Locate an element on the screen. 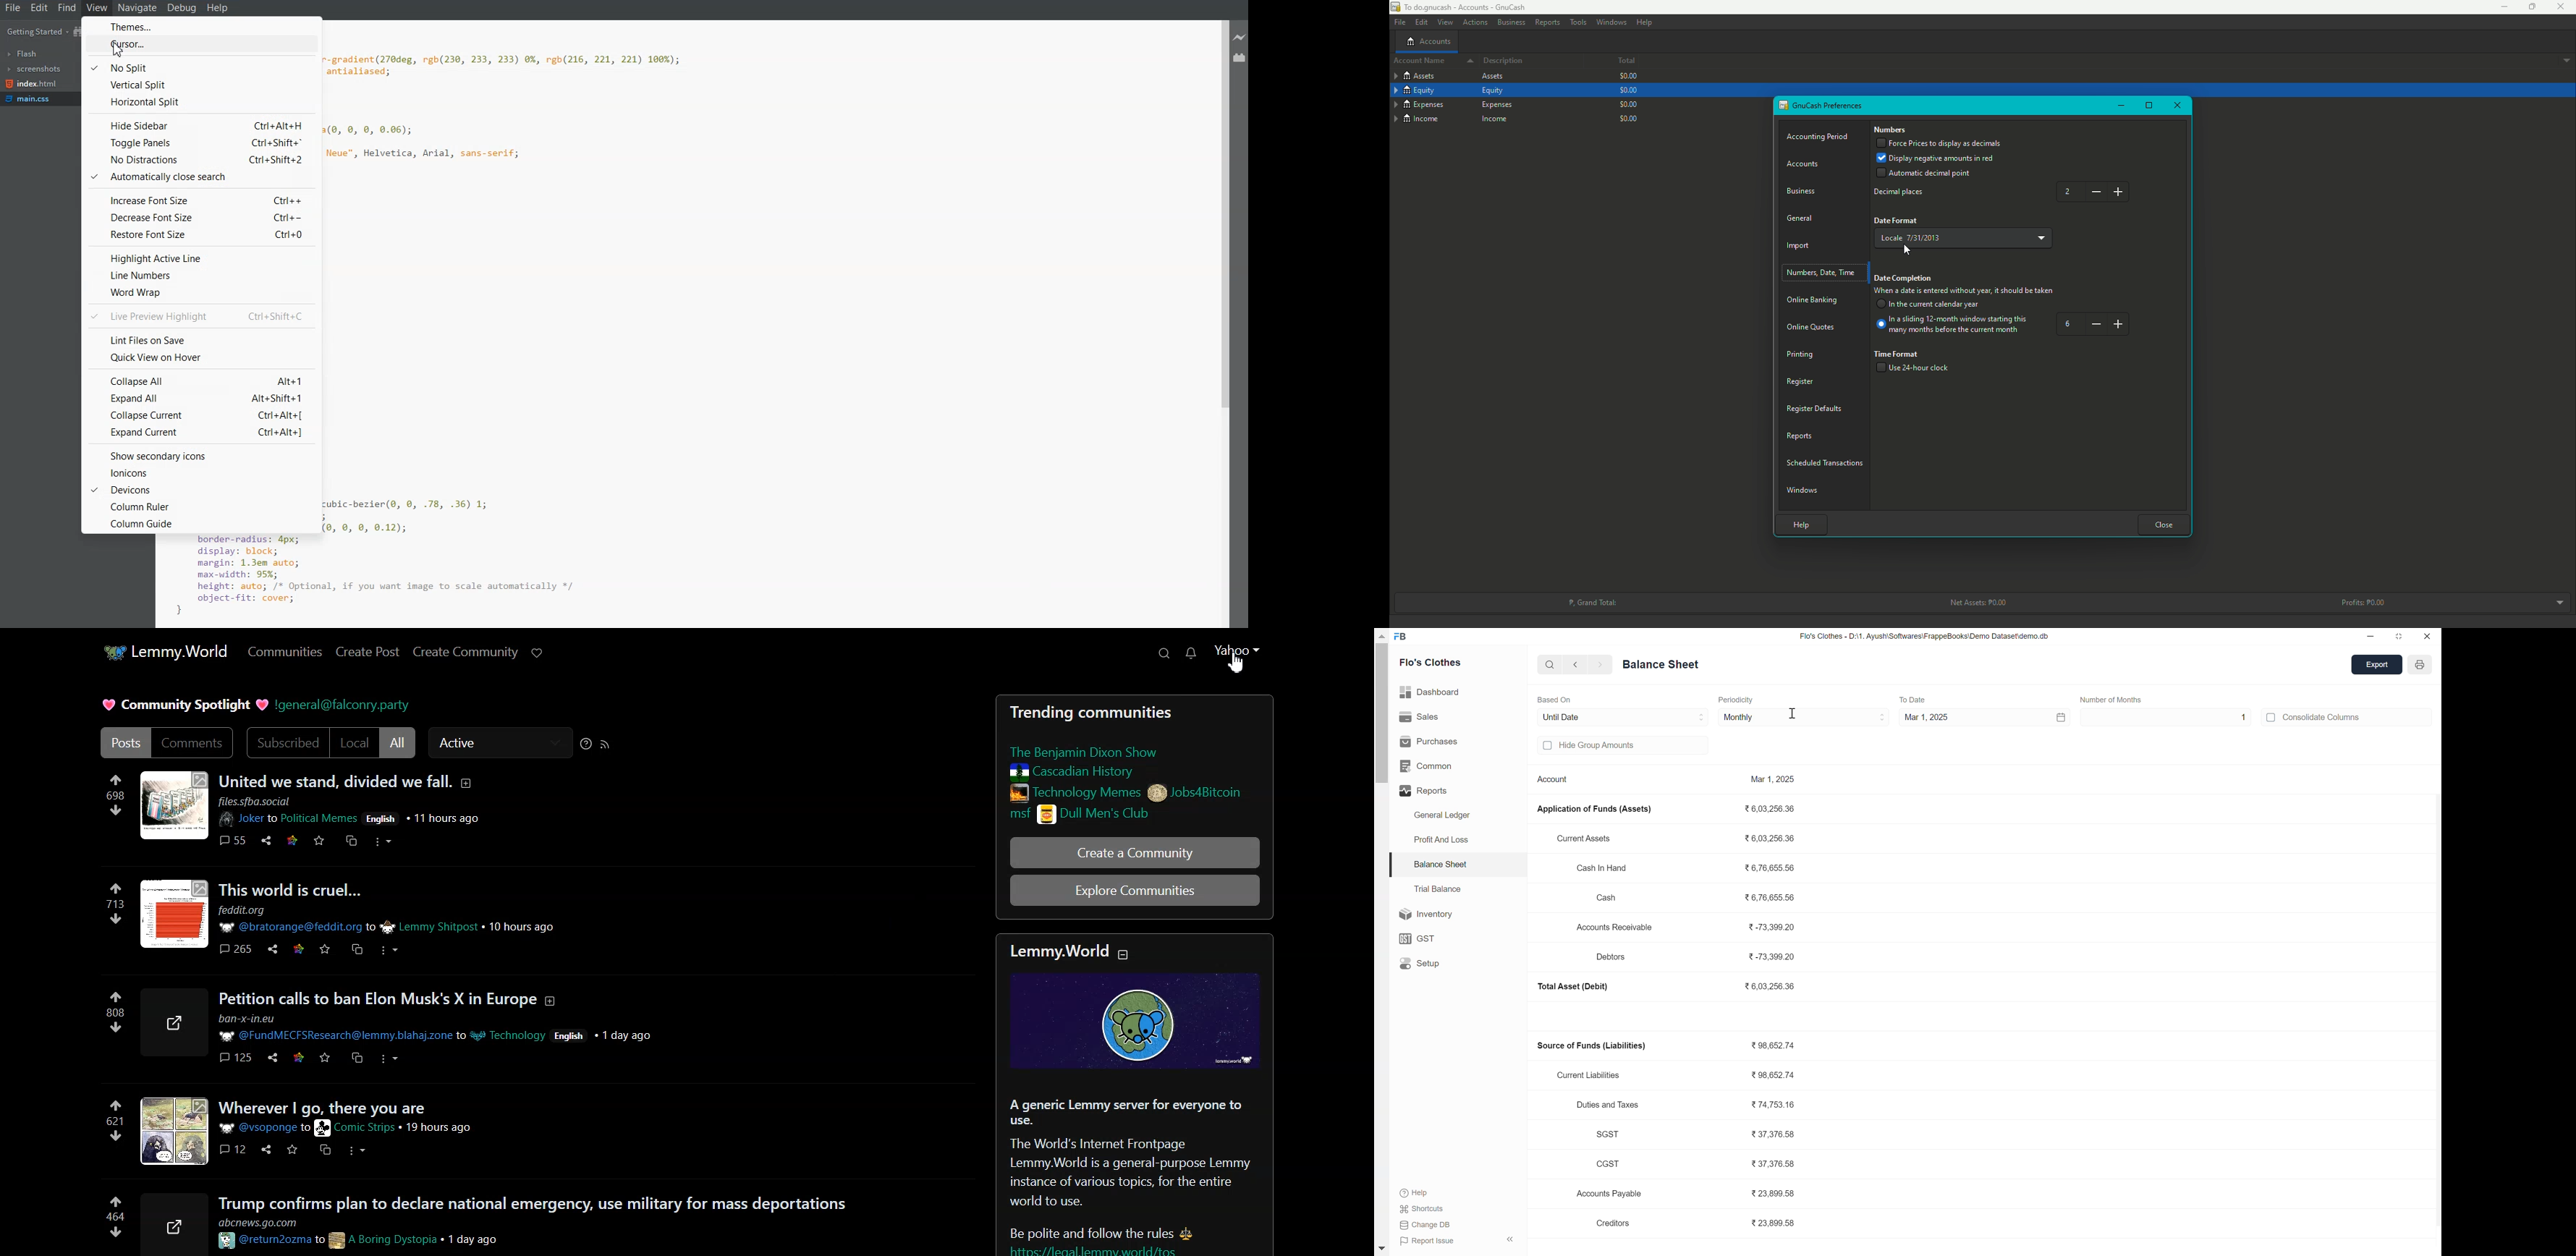 The height and width of the screenshot is (1260, 2576). Periodicity is located at coordinates (1740, 700).